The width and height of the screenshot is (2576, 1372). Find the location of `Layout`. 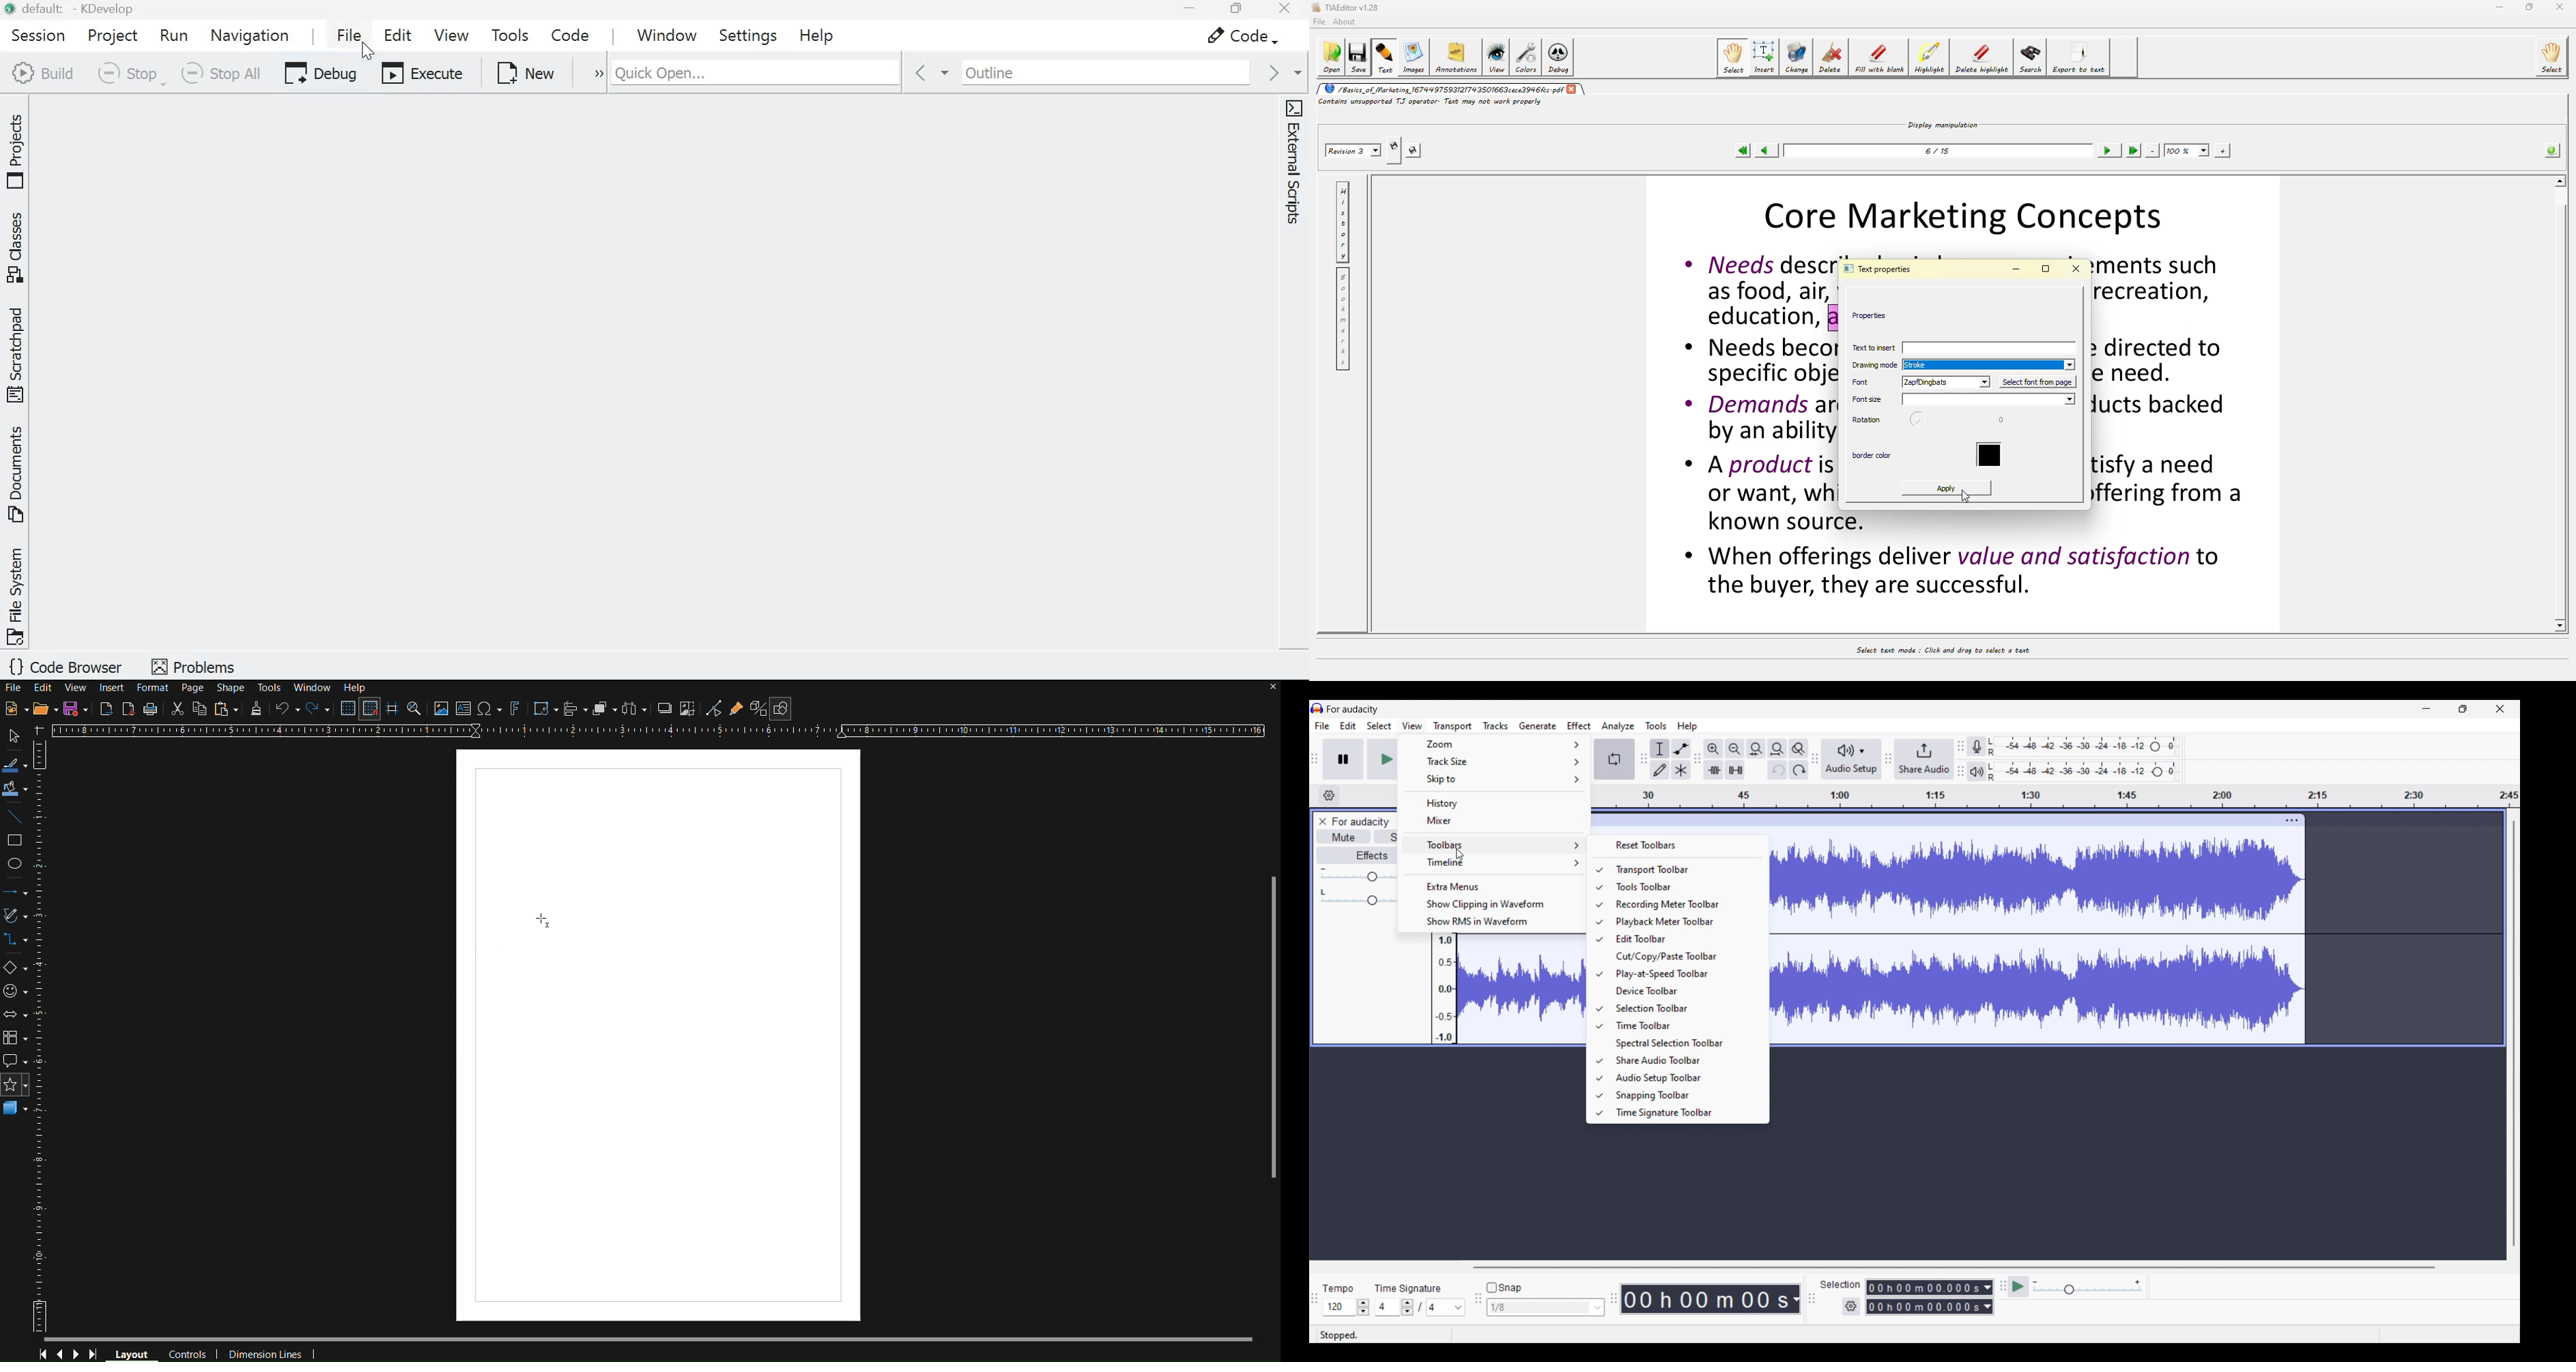

Layout is located at coordinates (132, 1353).